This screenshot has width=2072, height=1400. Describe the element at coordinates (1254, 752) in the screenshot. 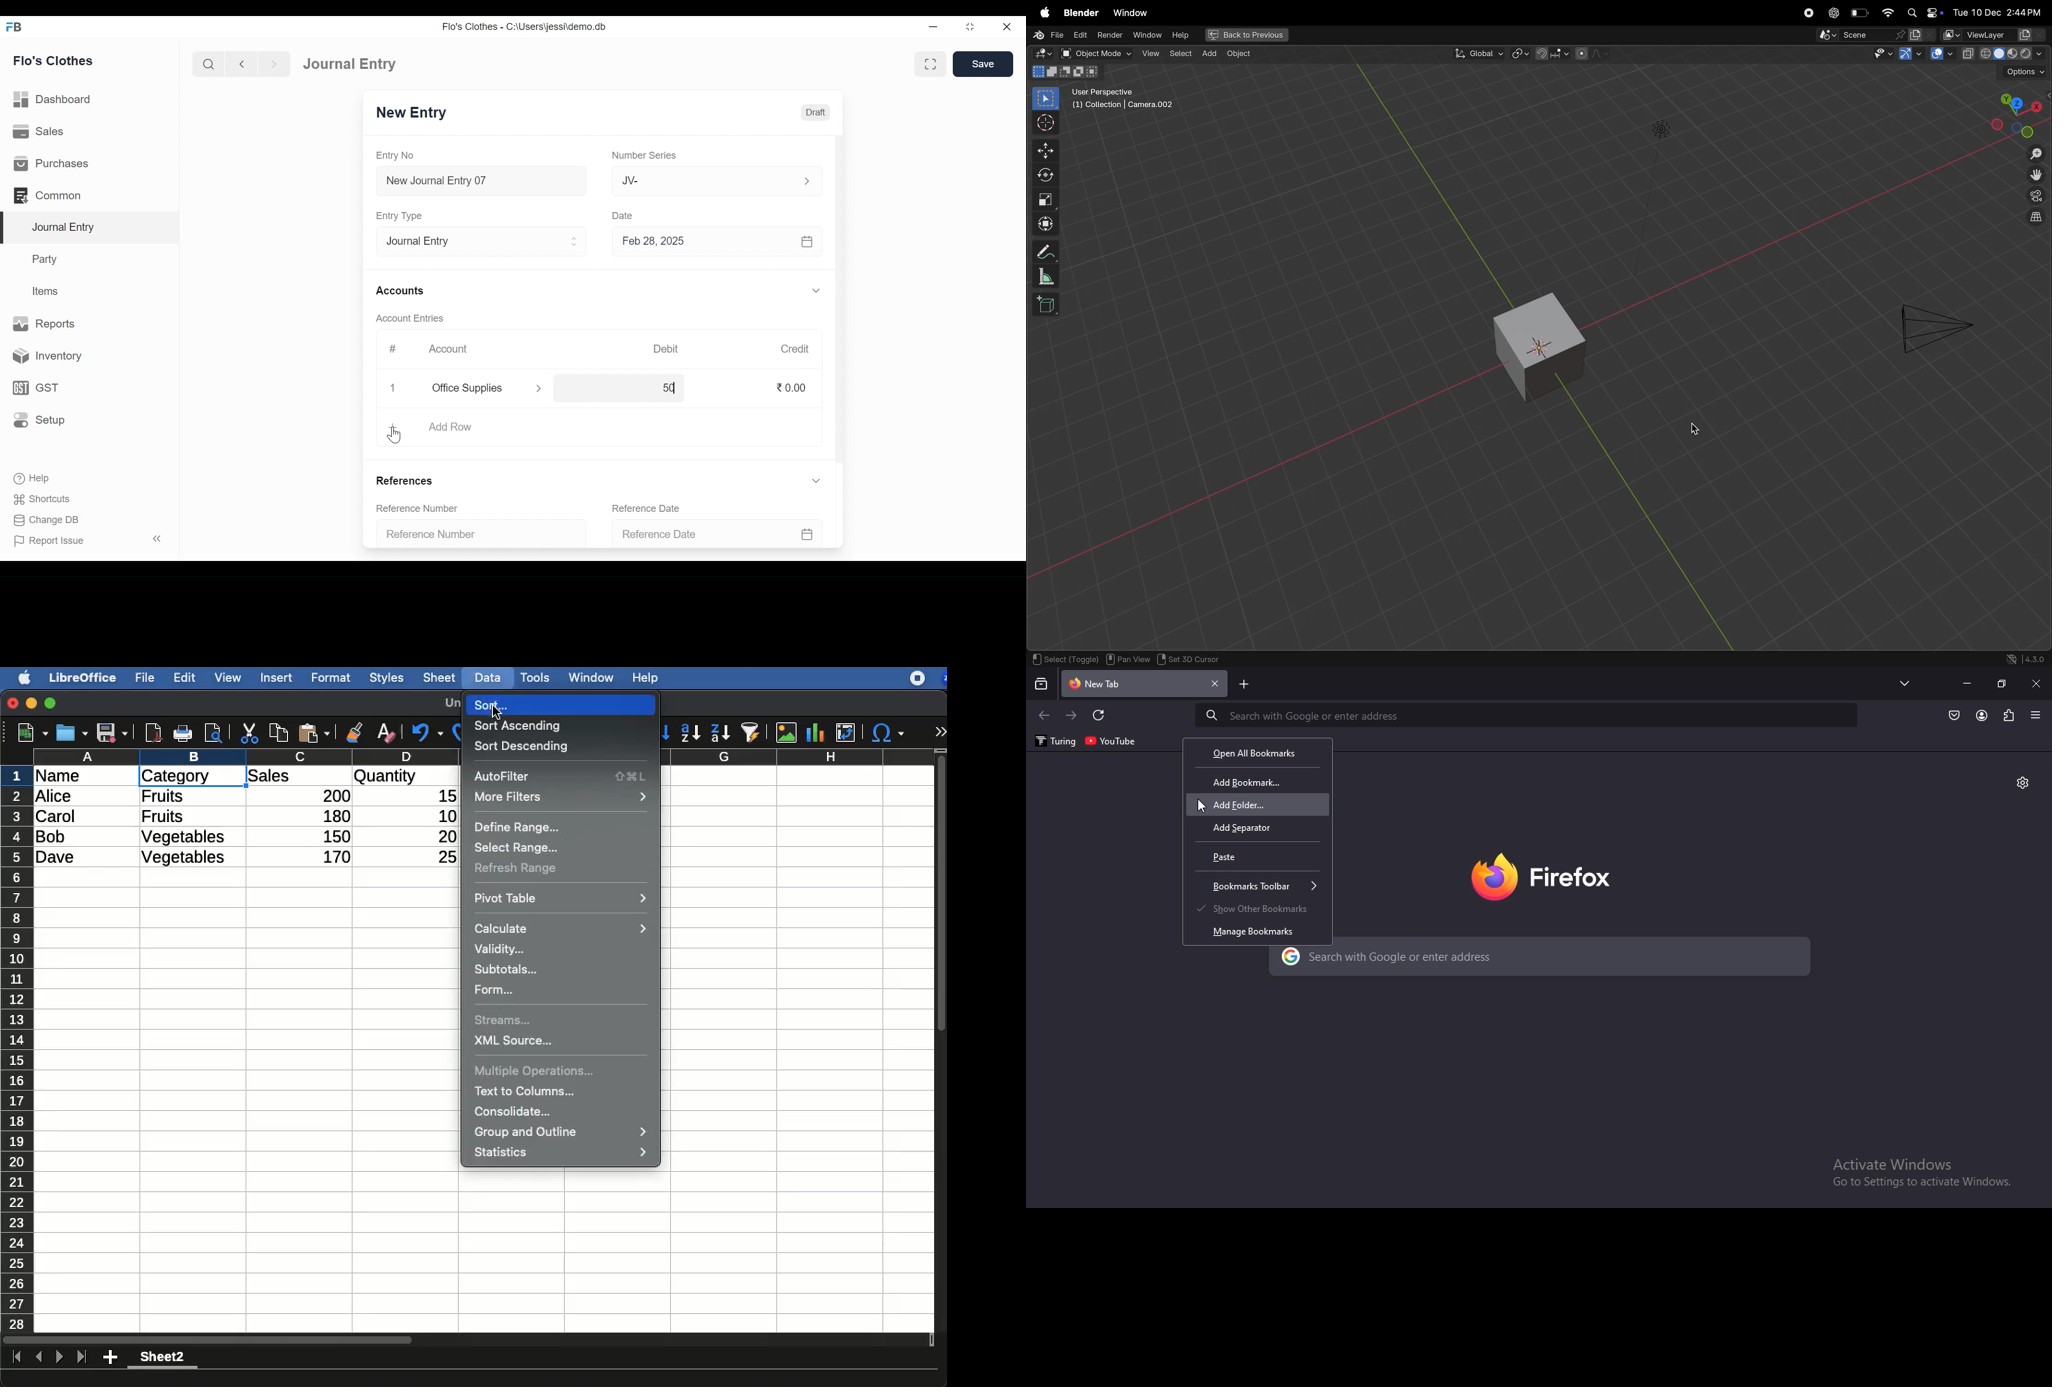

I see `open all bookmarks` at that location.